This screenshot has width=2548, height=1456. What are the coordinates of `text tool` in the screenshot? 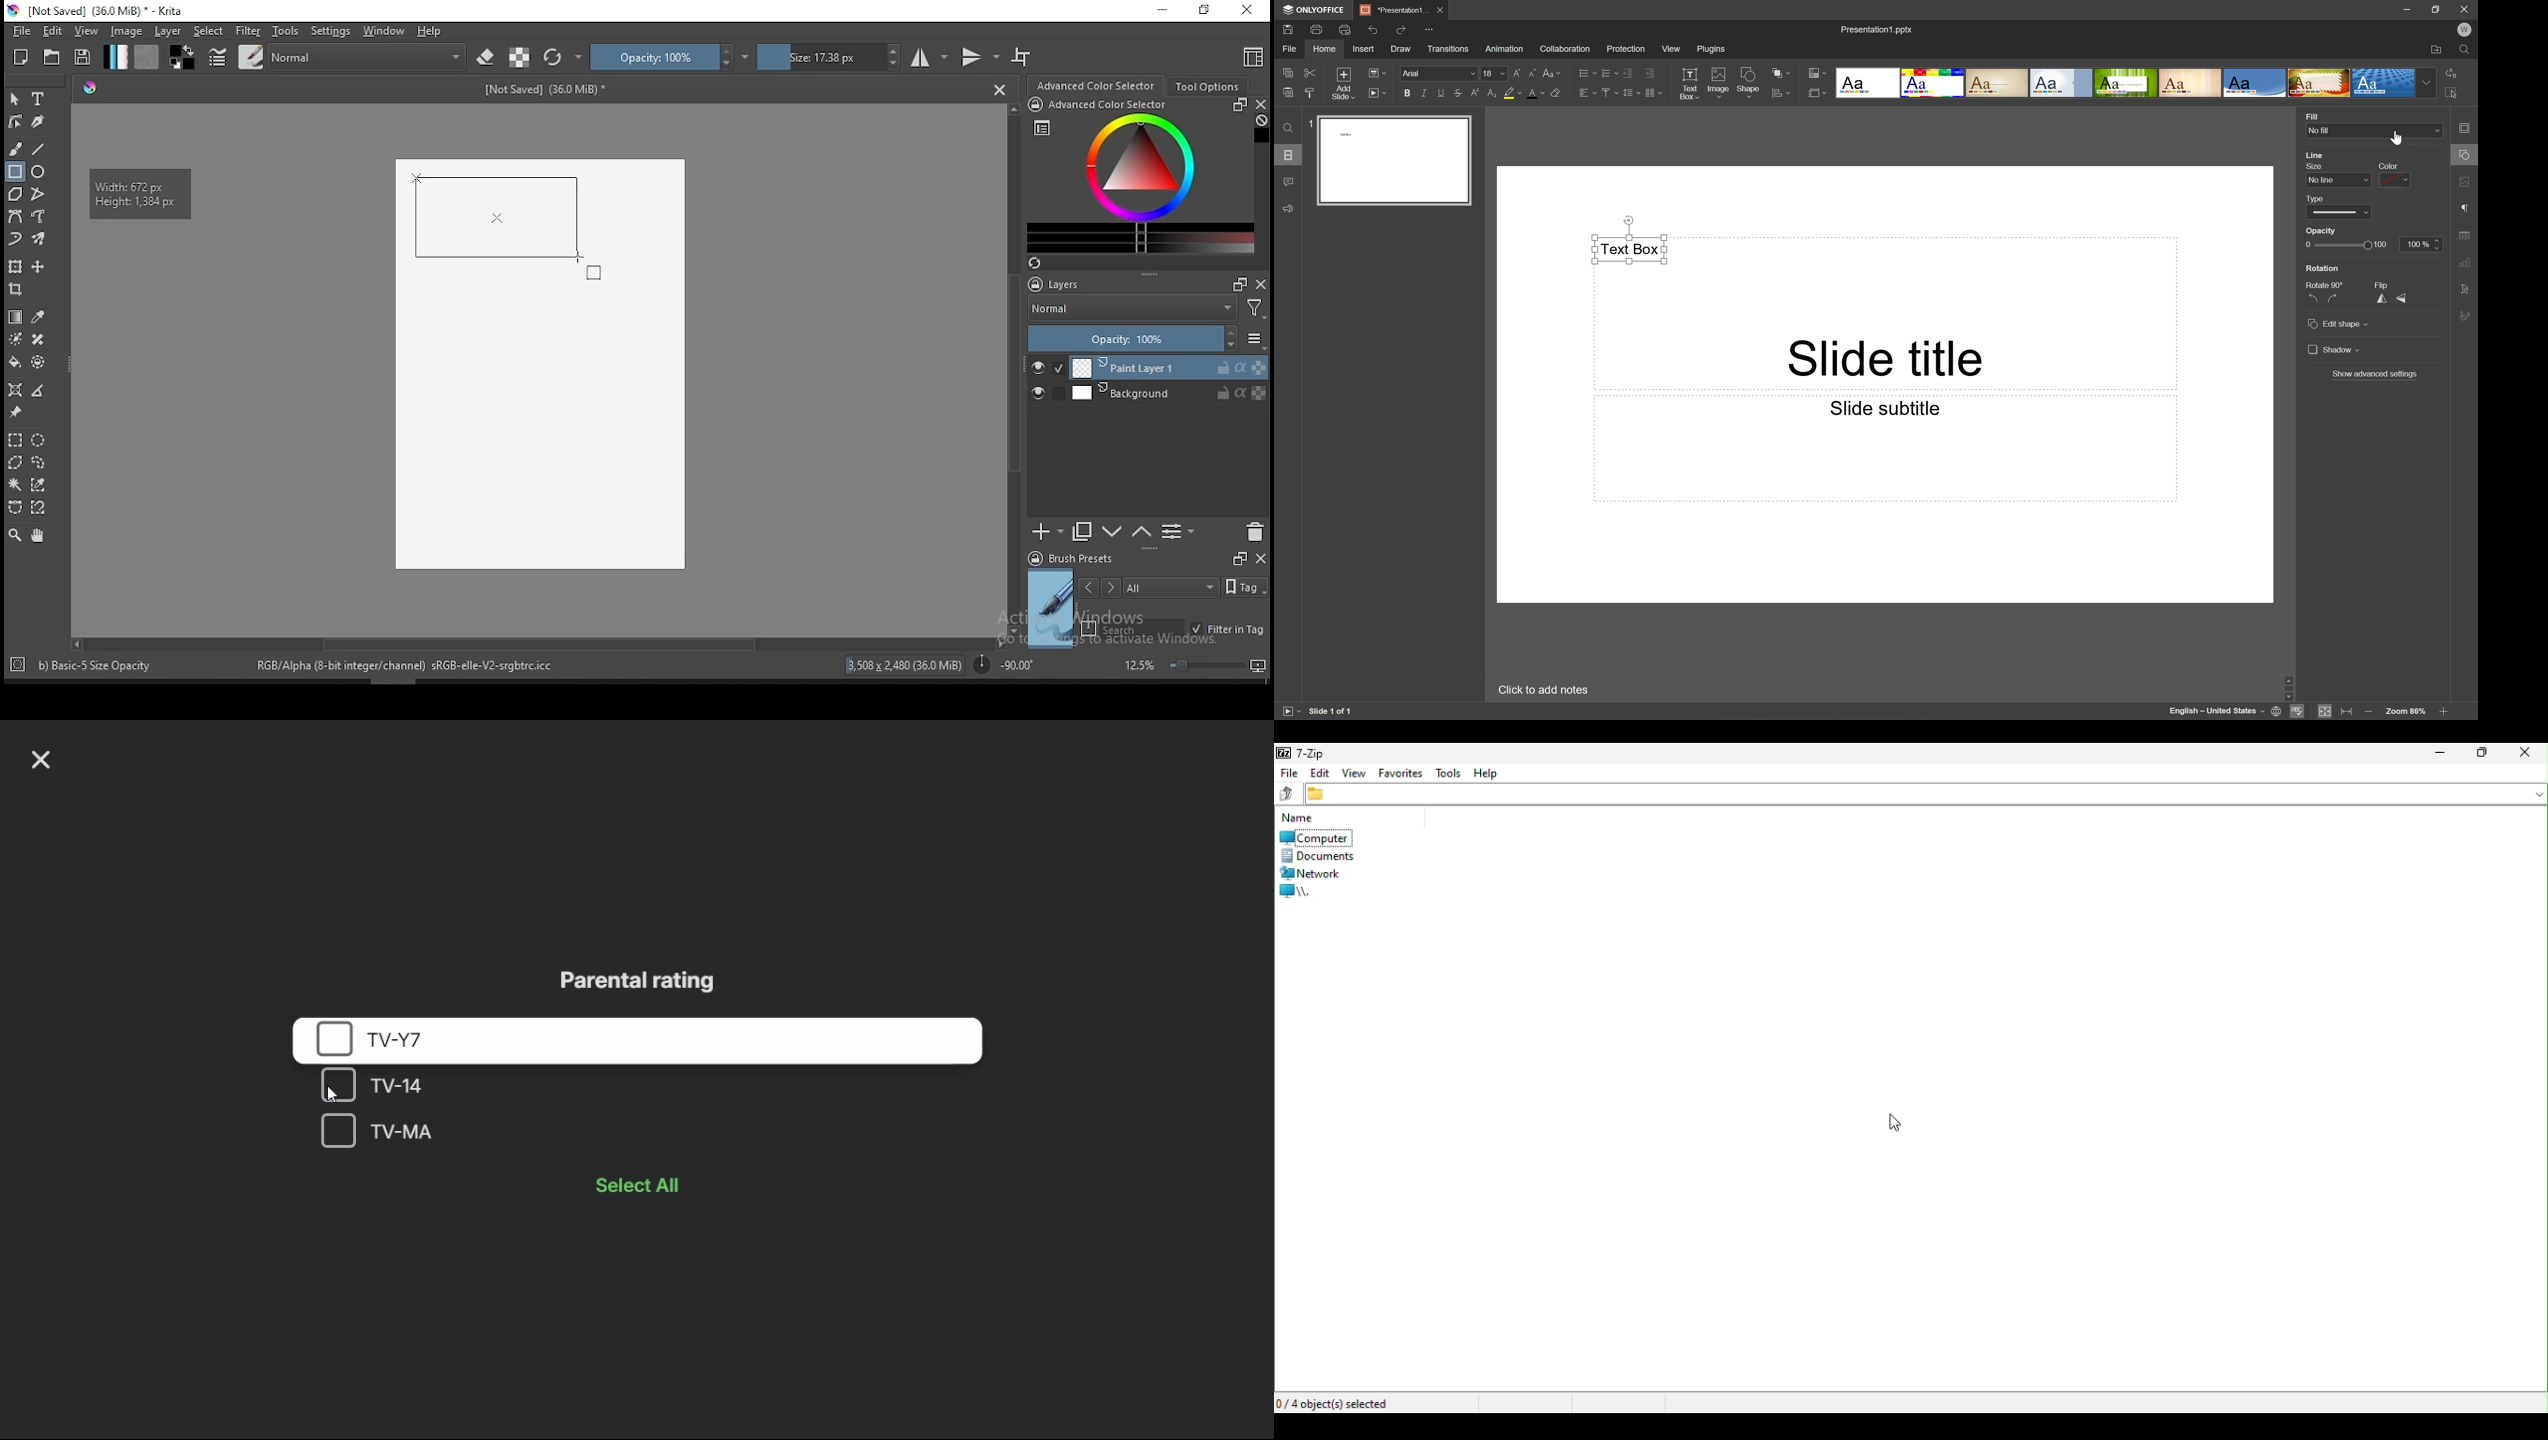 It's located at (39, 100).